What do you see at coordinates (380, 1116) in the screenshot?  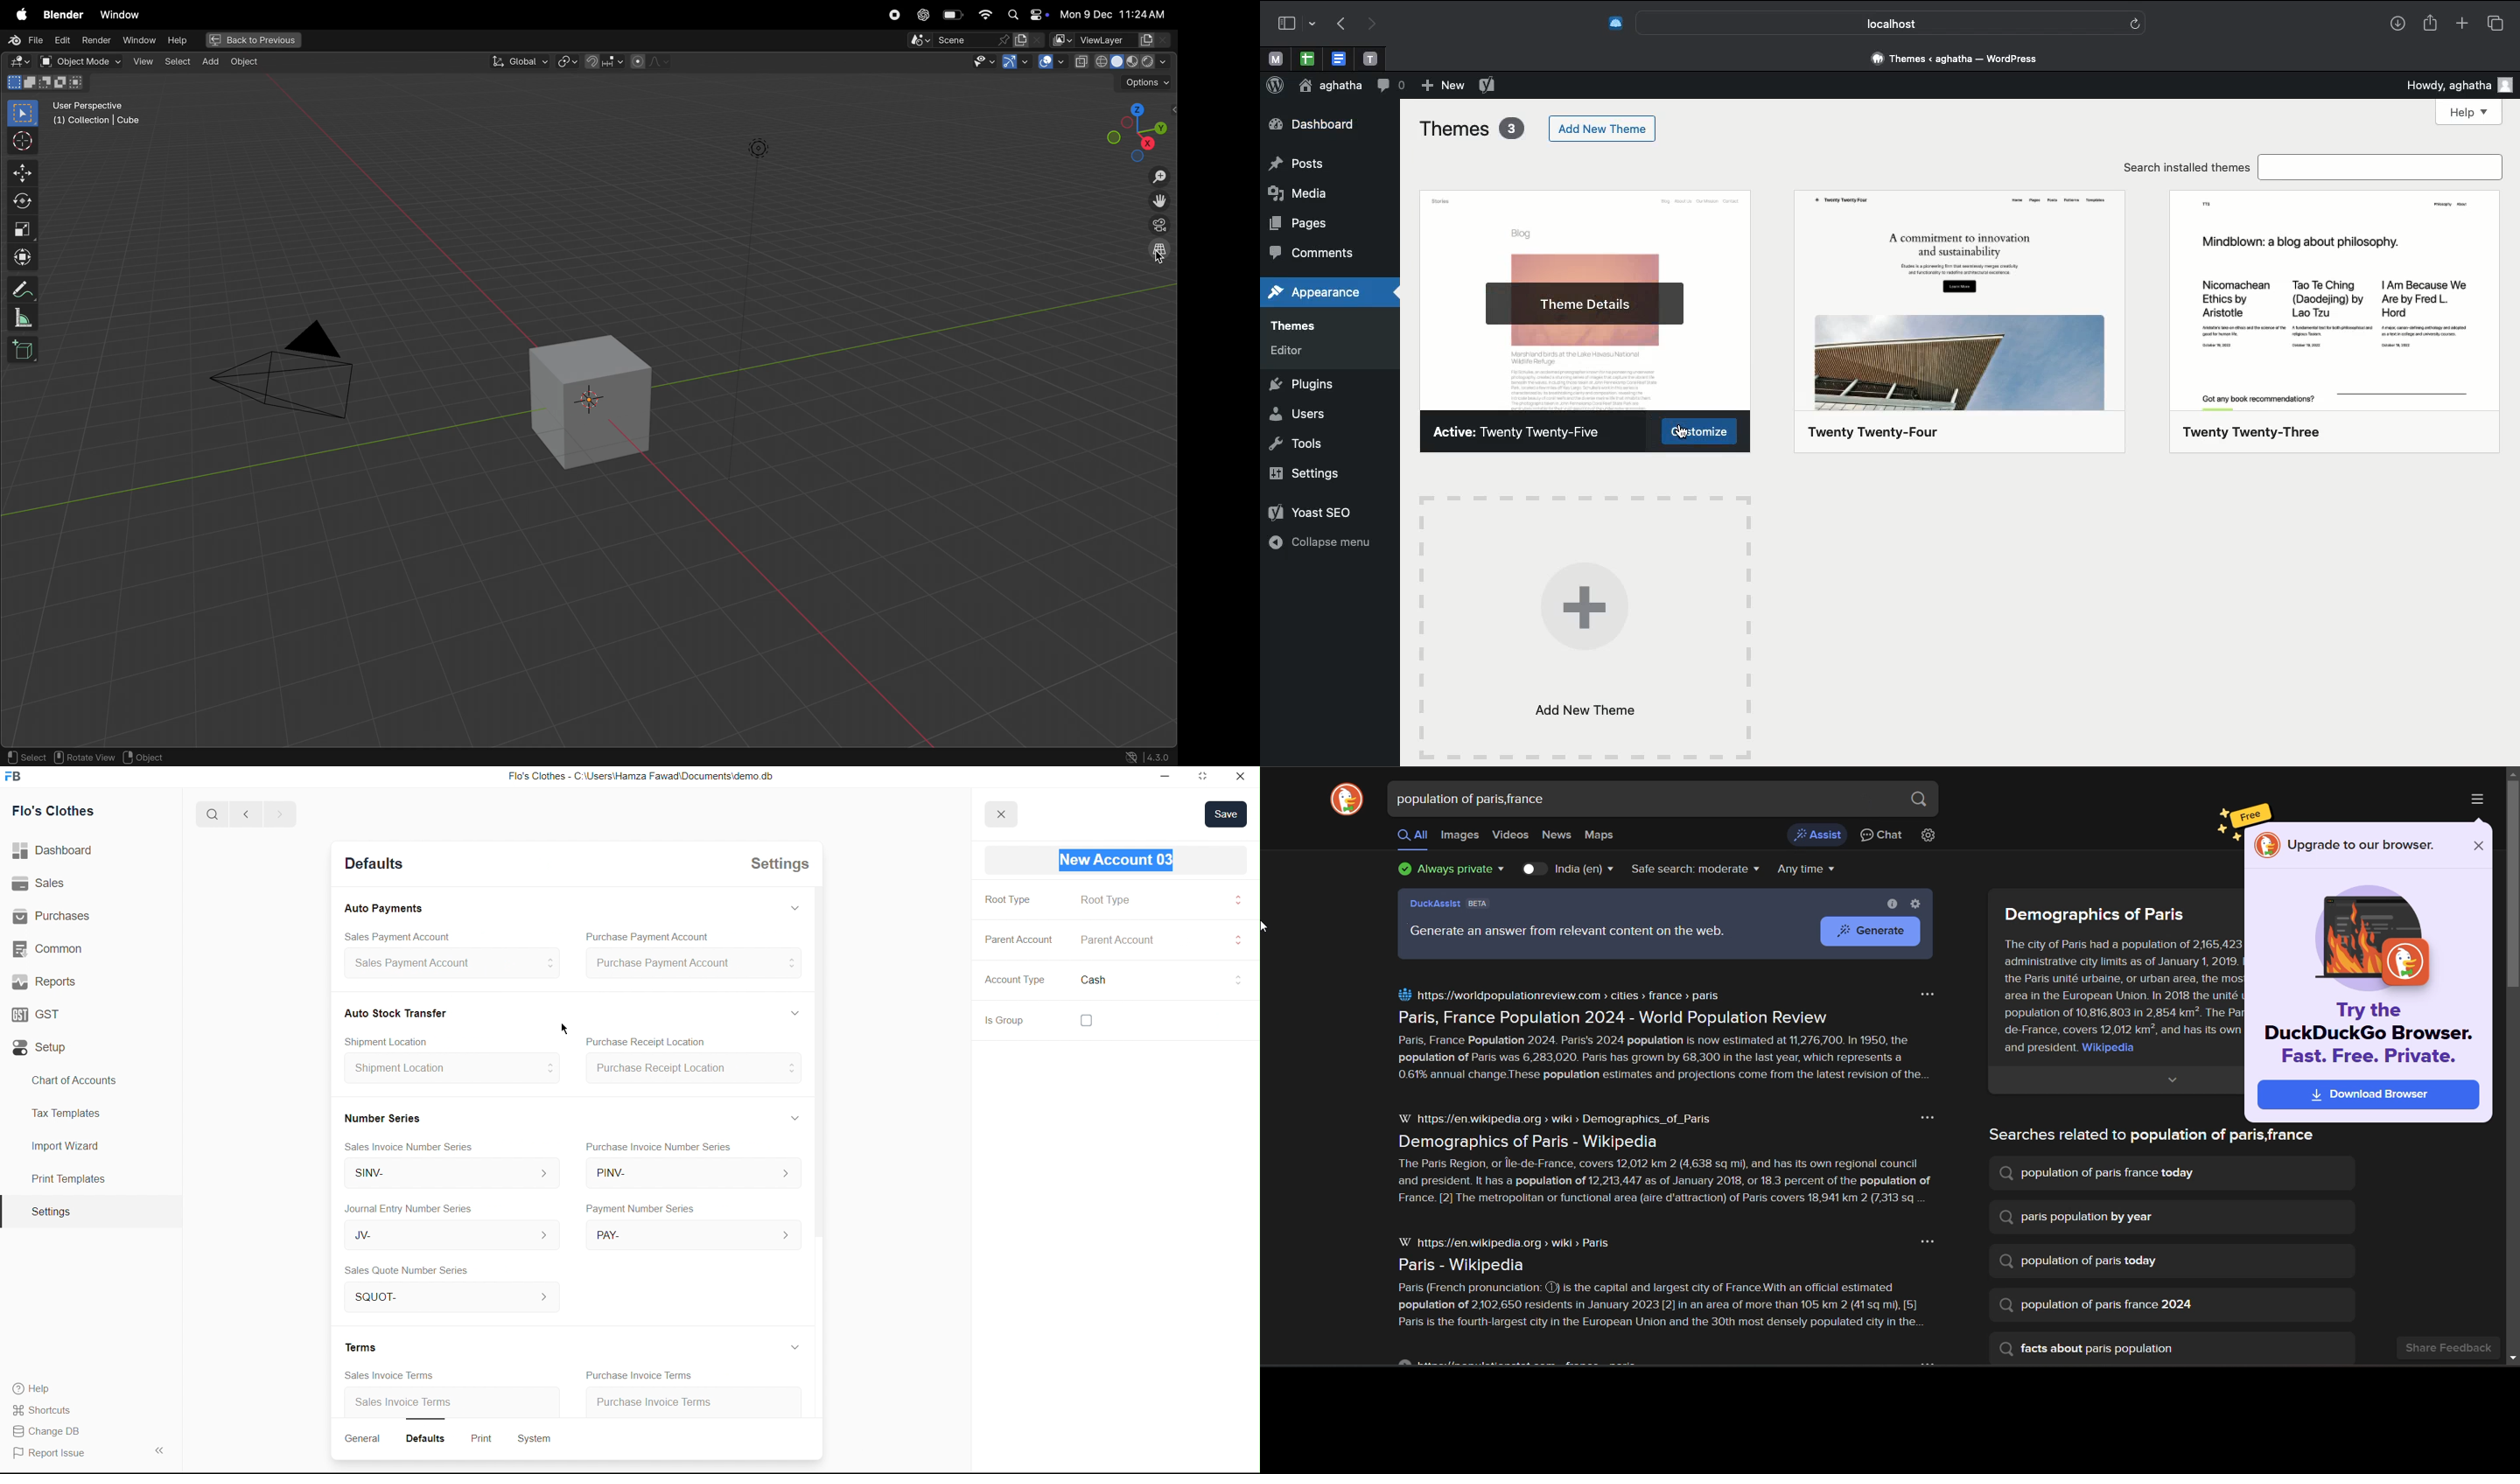 I see `Number Series` at bounding box center [380, 1116].